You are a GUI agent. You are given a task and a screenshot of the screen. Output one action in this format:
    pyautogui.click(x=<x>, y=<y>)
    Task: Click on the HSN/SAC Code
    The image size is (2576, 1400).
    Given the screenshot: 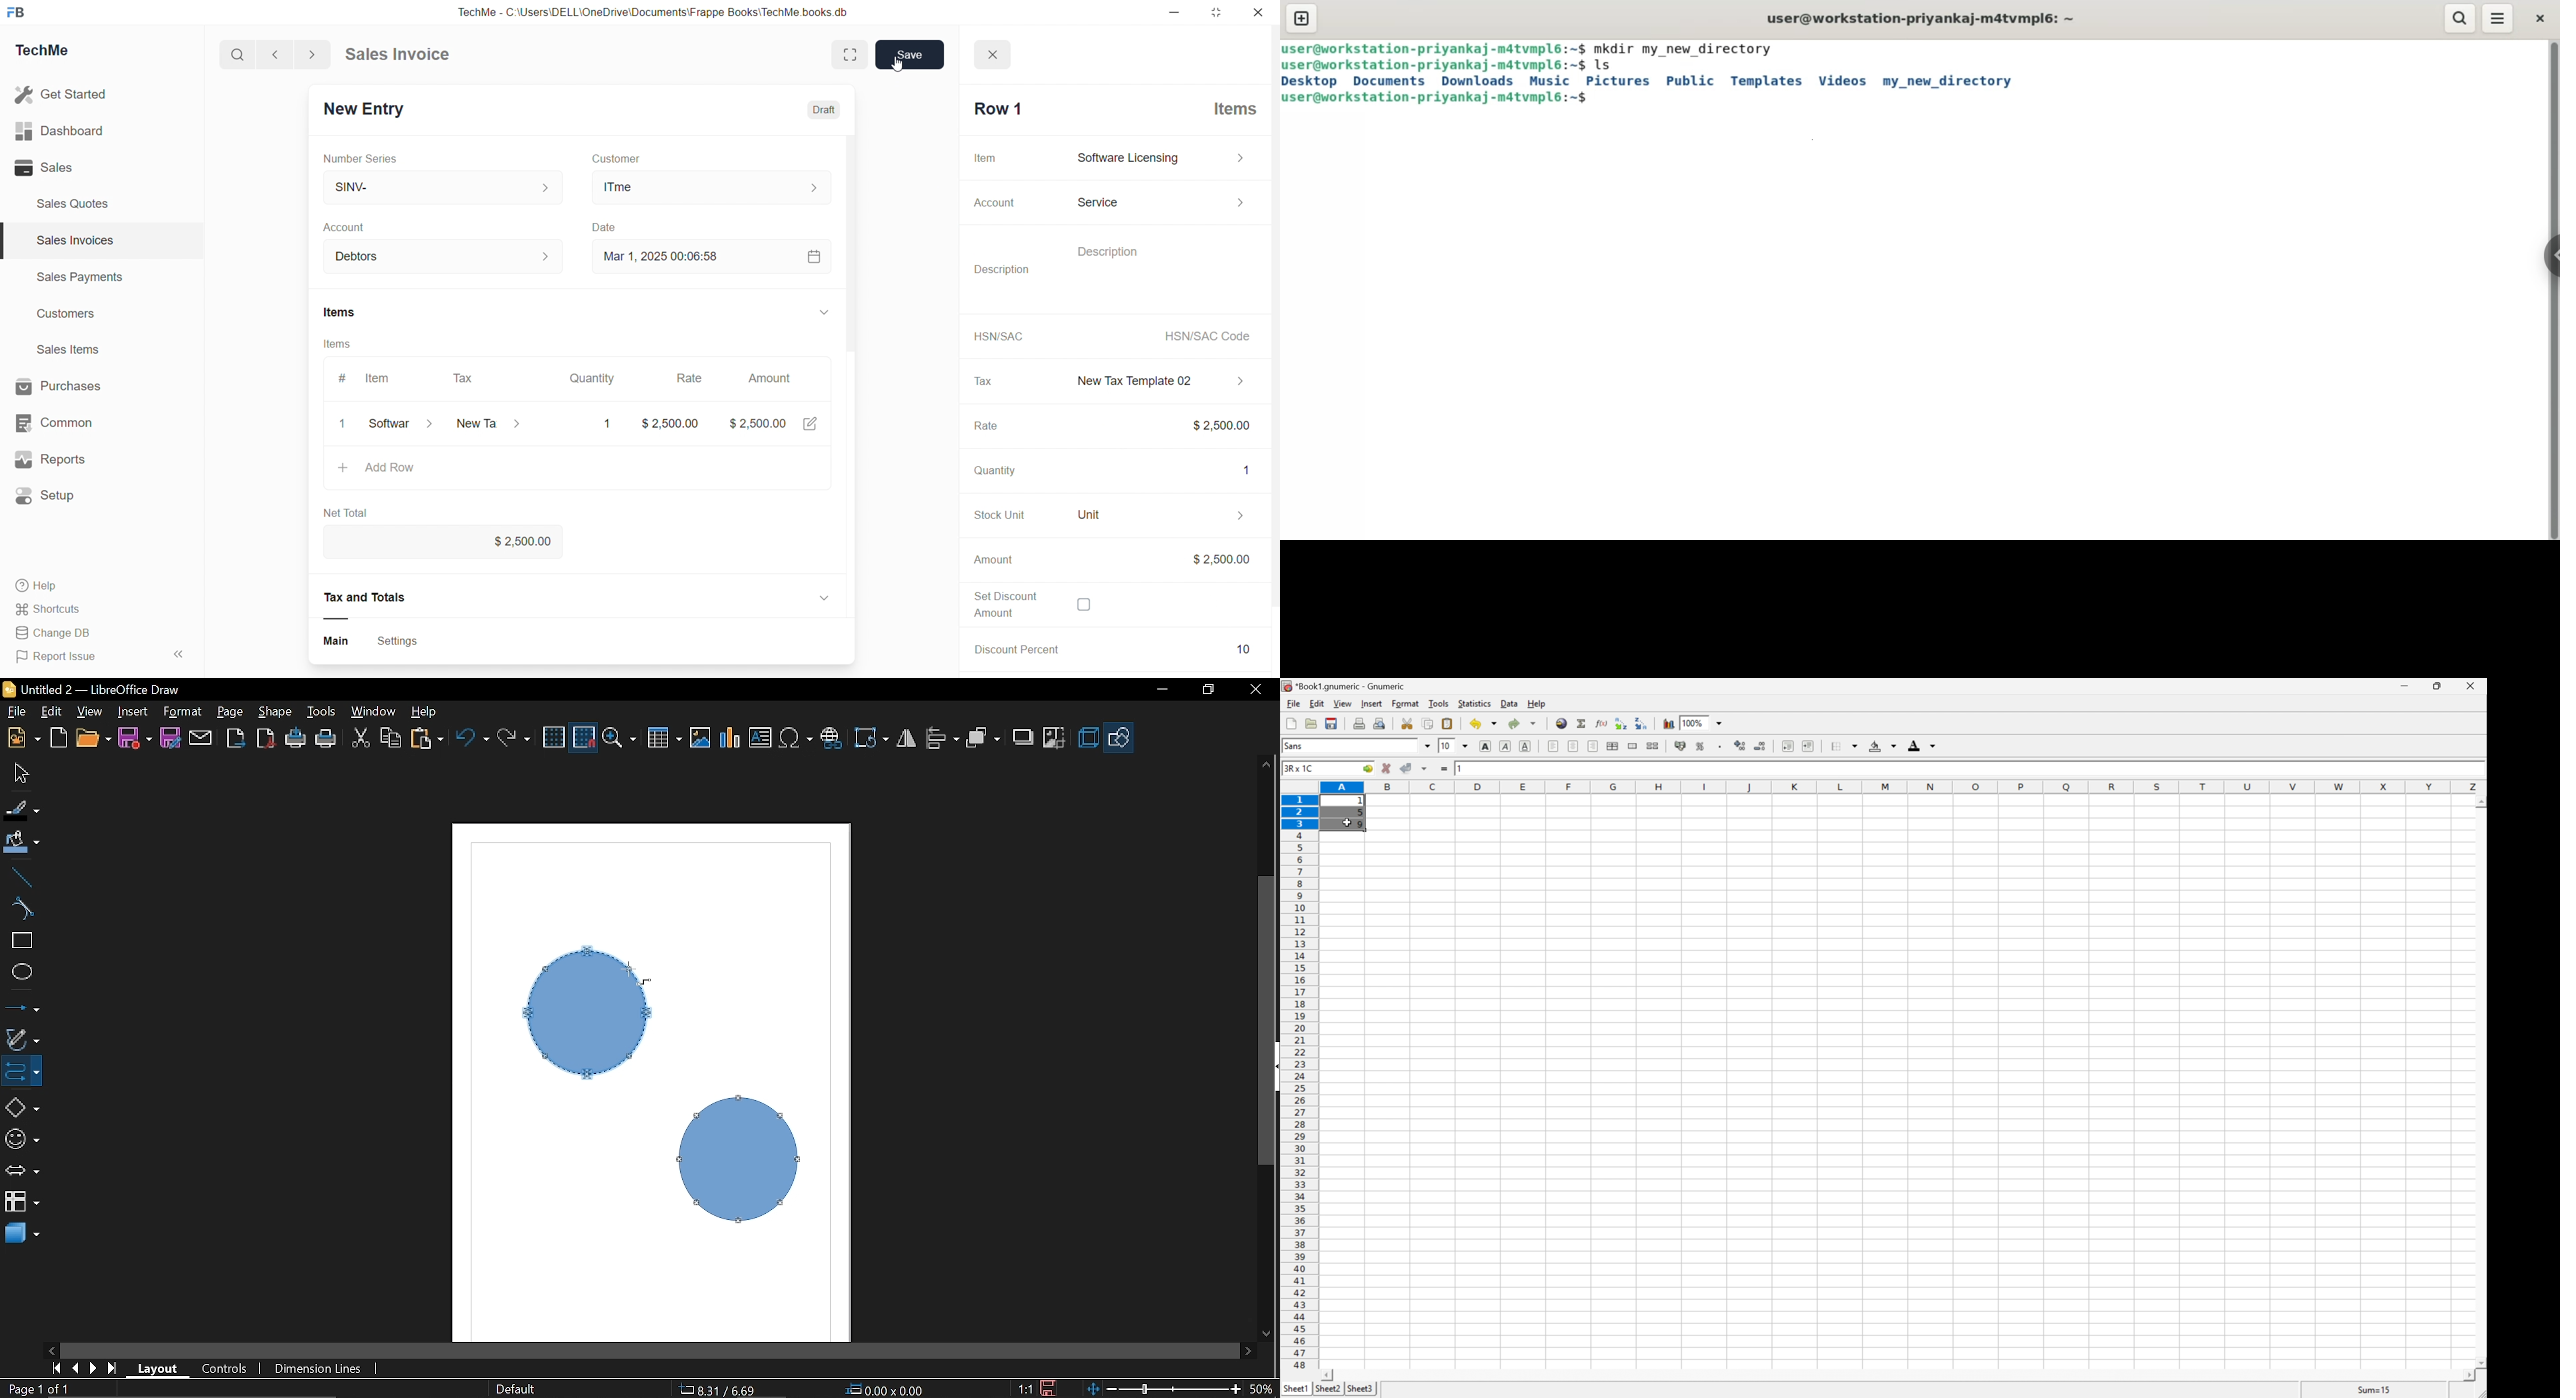 What is the action you would take?
    pyautogui.click(x=1203, y=336)
    